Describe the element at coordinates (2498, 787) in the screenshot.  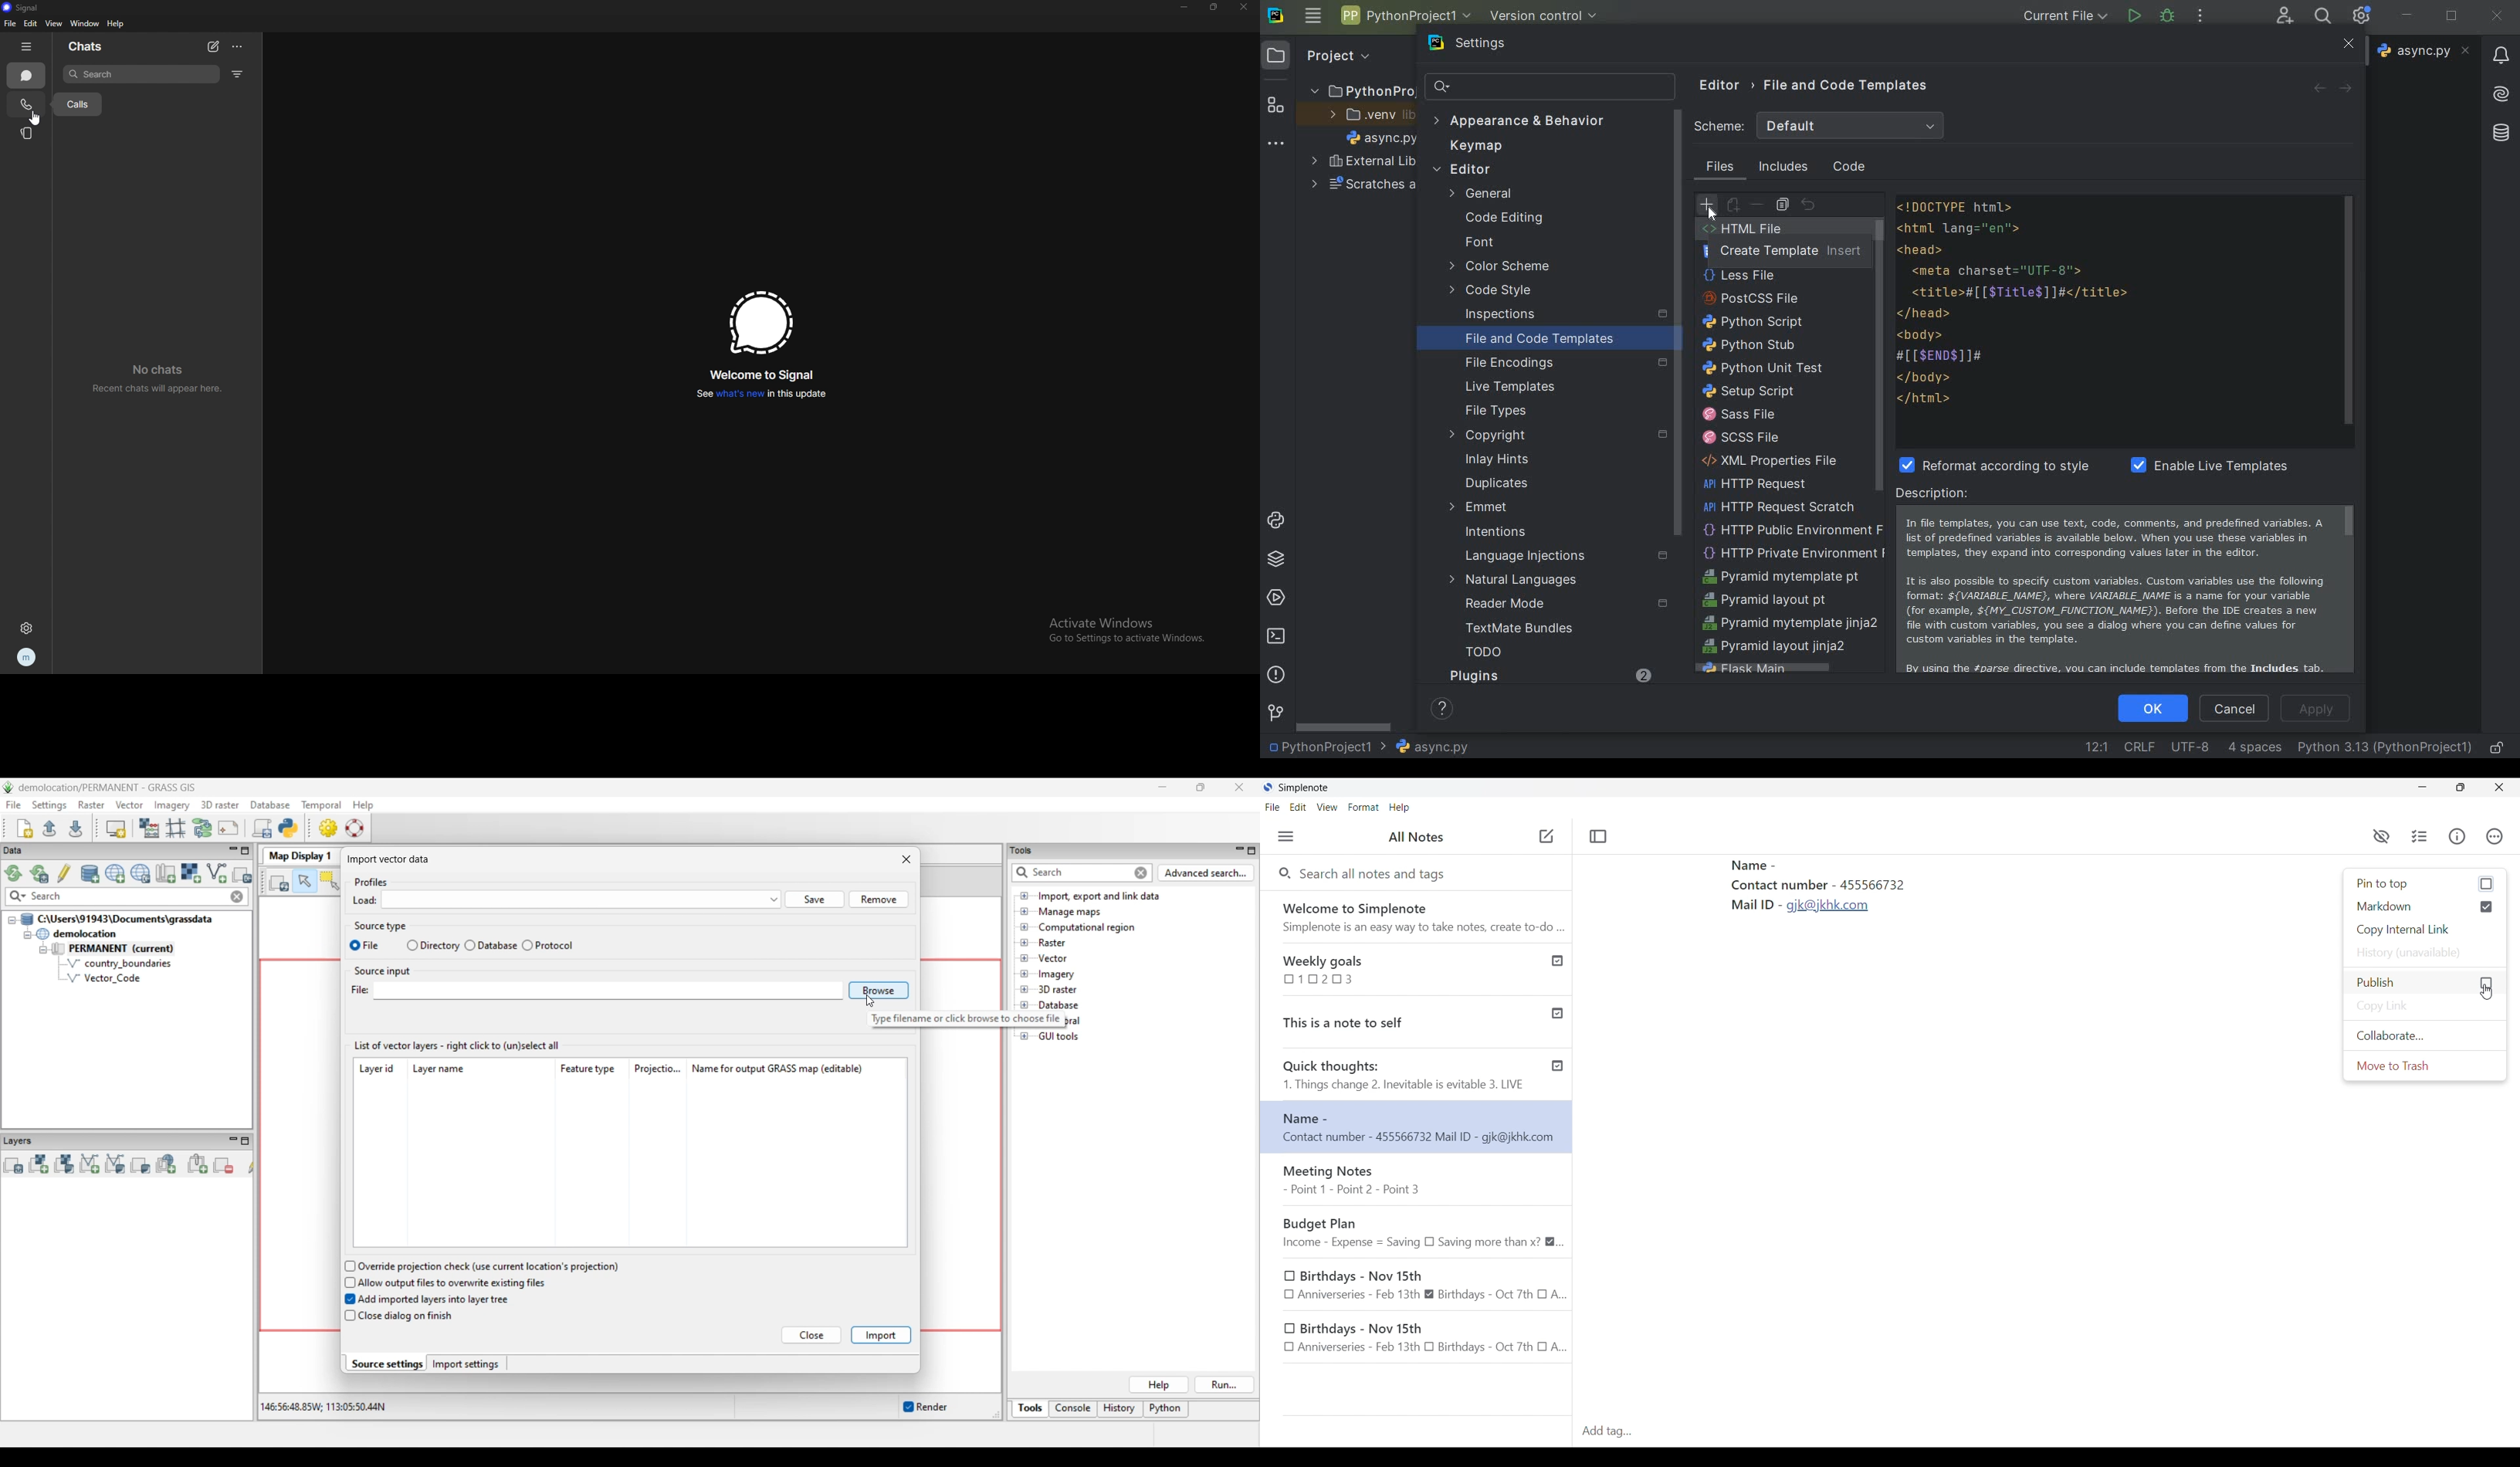
I see `Close interface` at that location.